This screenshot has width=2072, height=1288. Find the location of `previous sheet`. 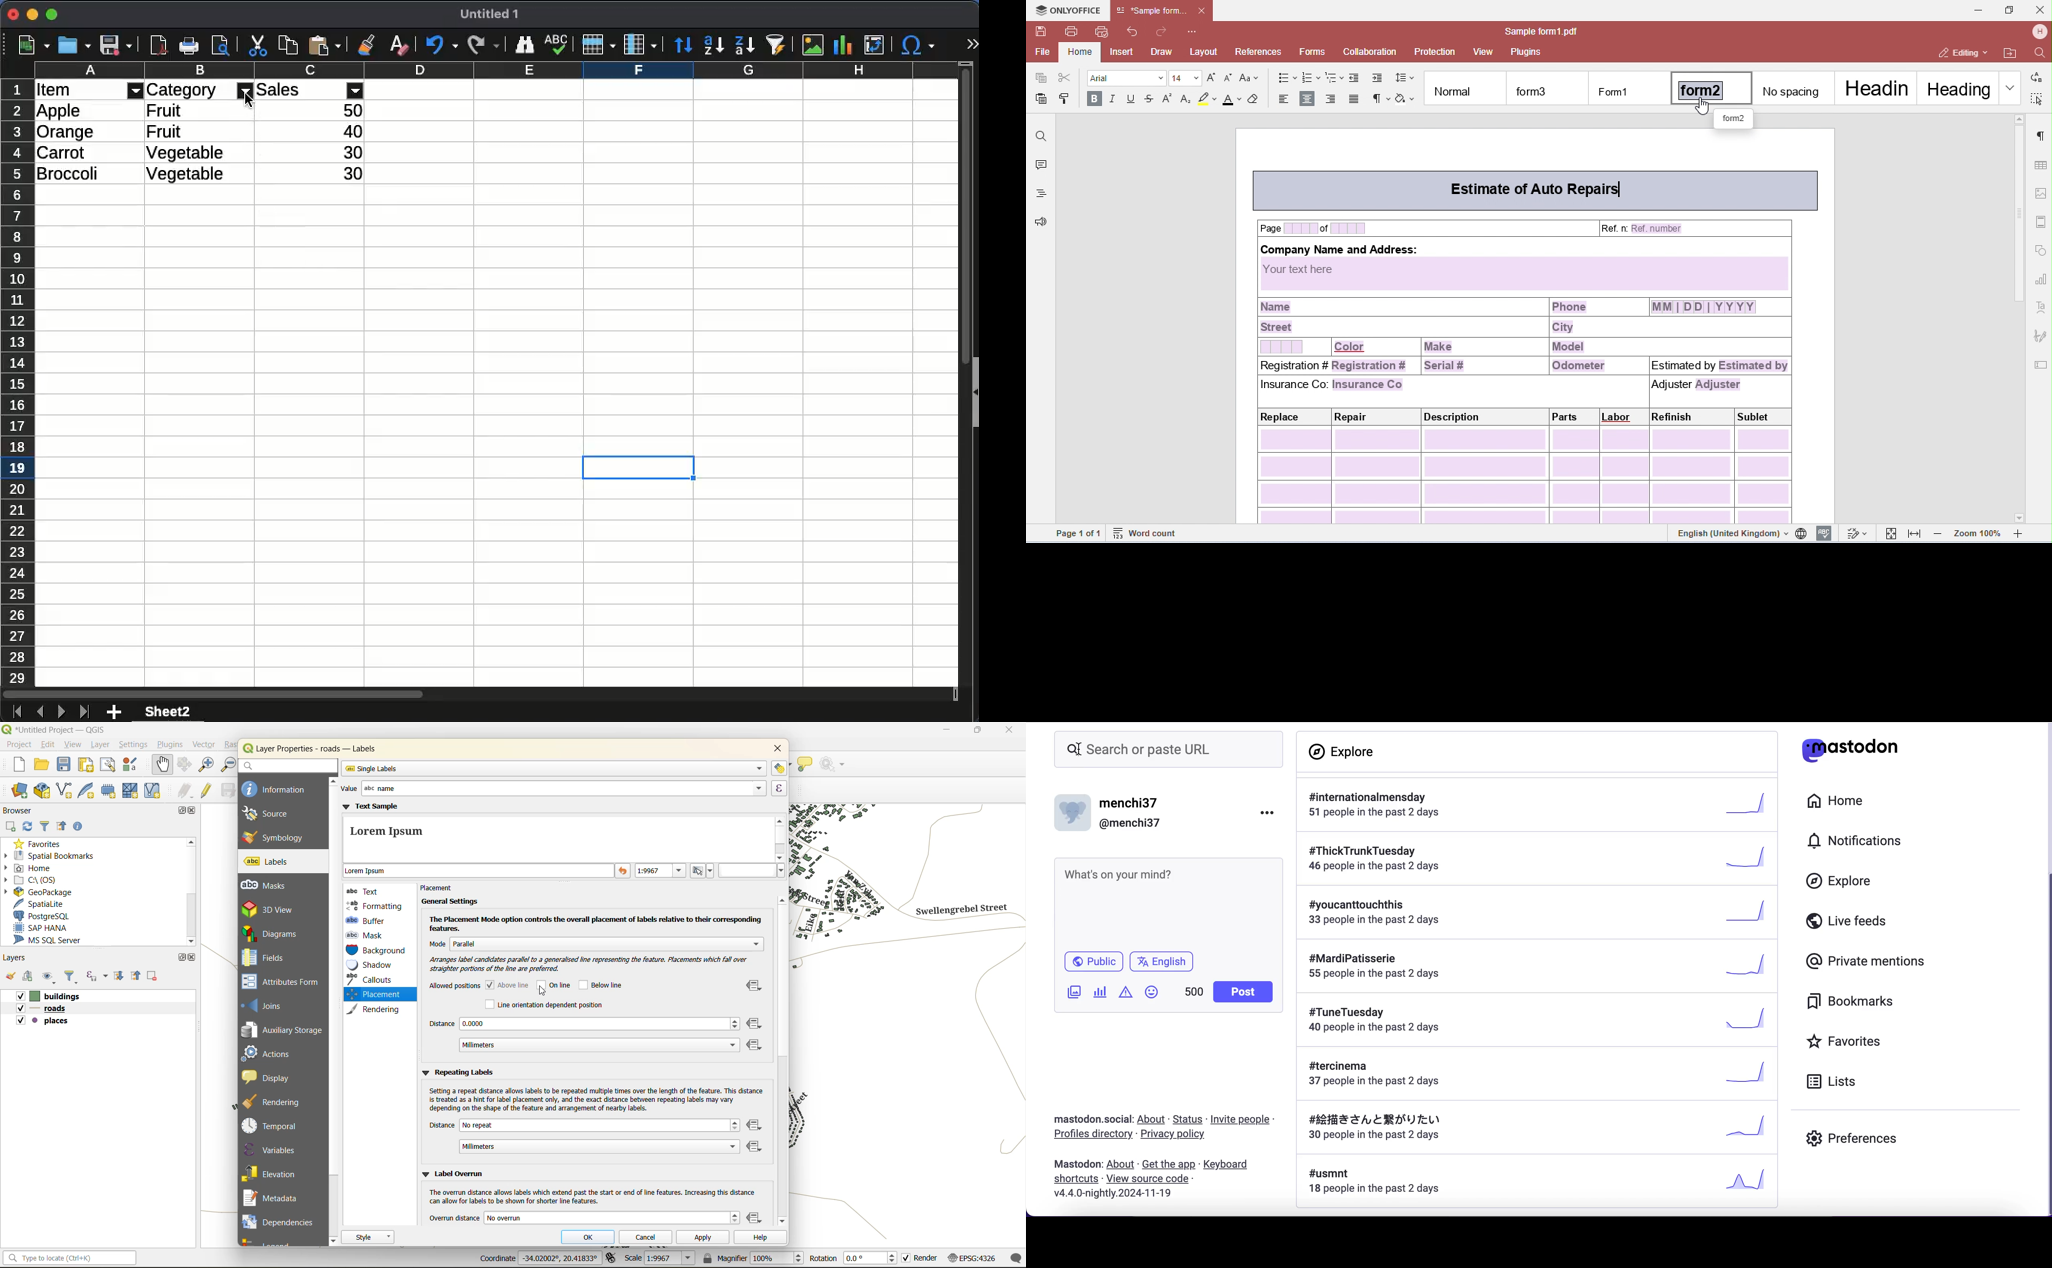

previous sheet is located at coordinates (40, 711).